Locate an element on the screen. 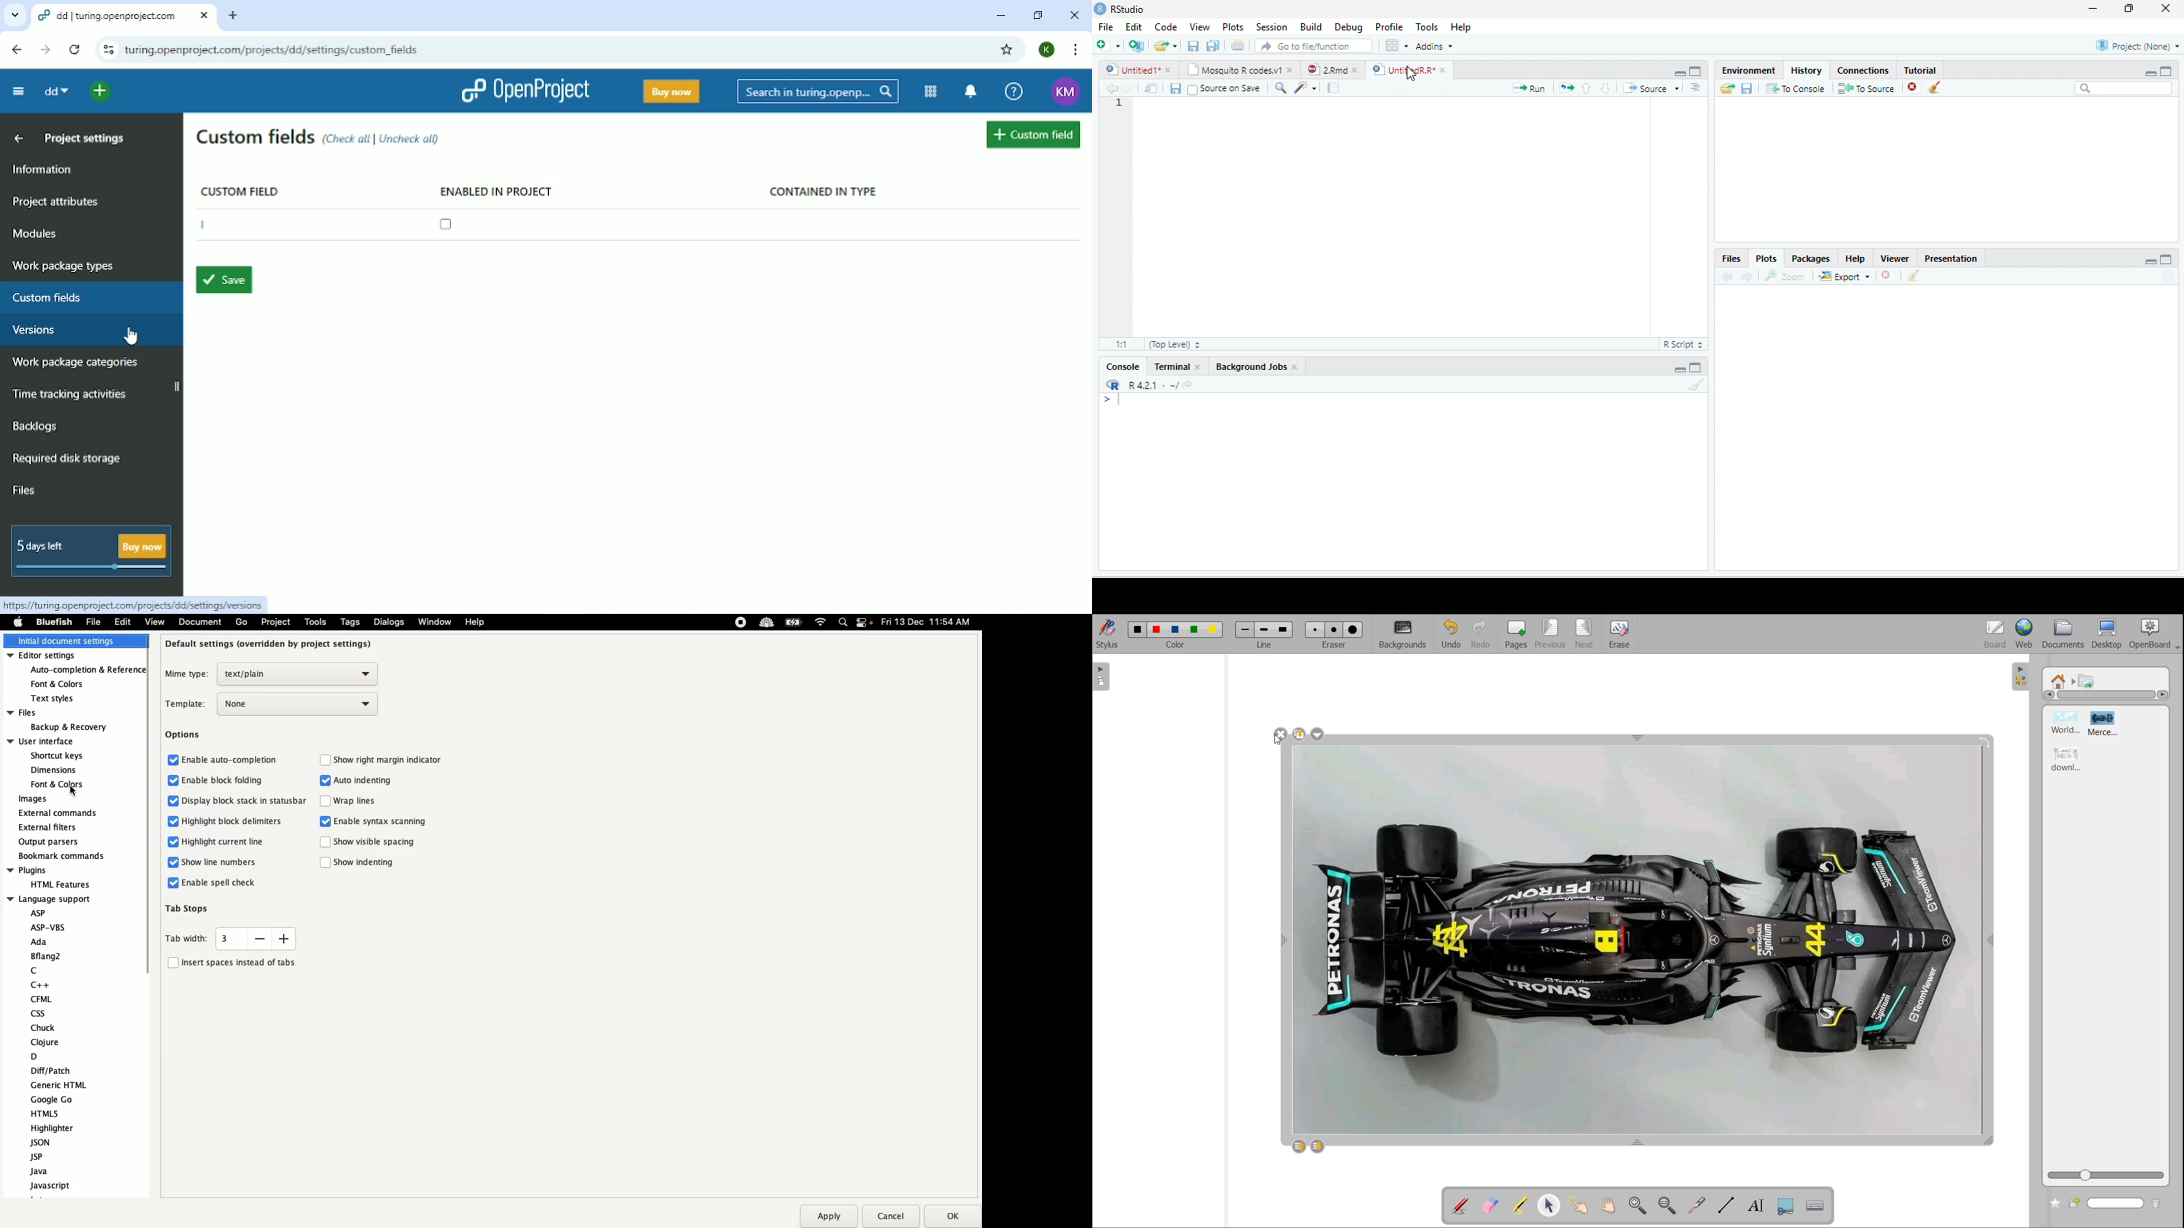 This screenshot has width=2184, height=1232. Restore down is located at coordinates (1041, 16).